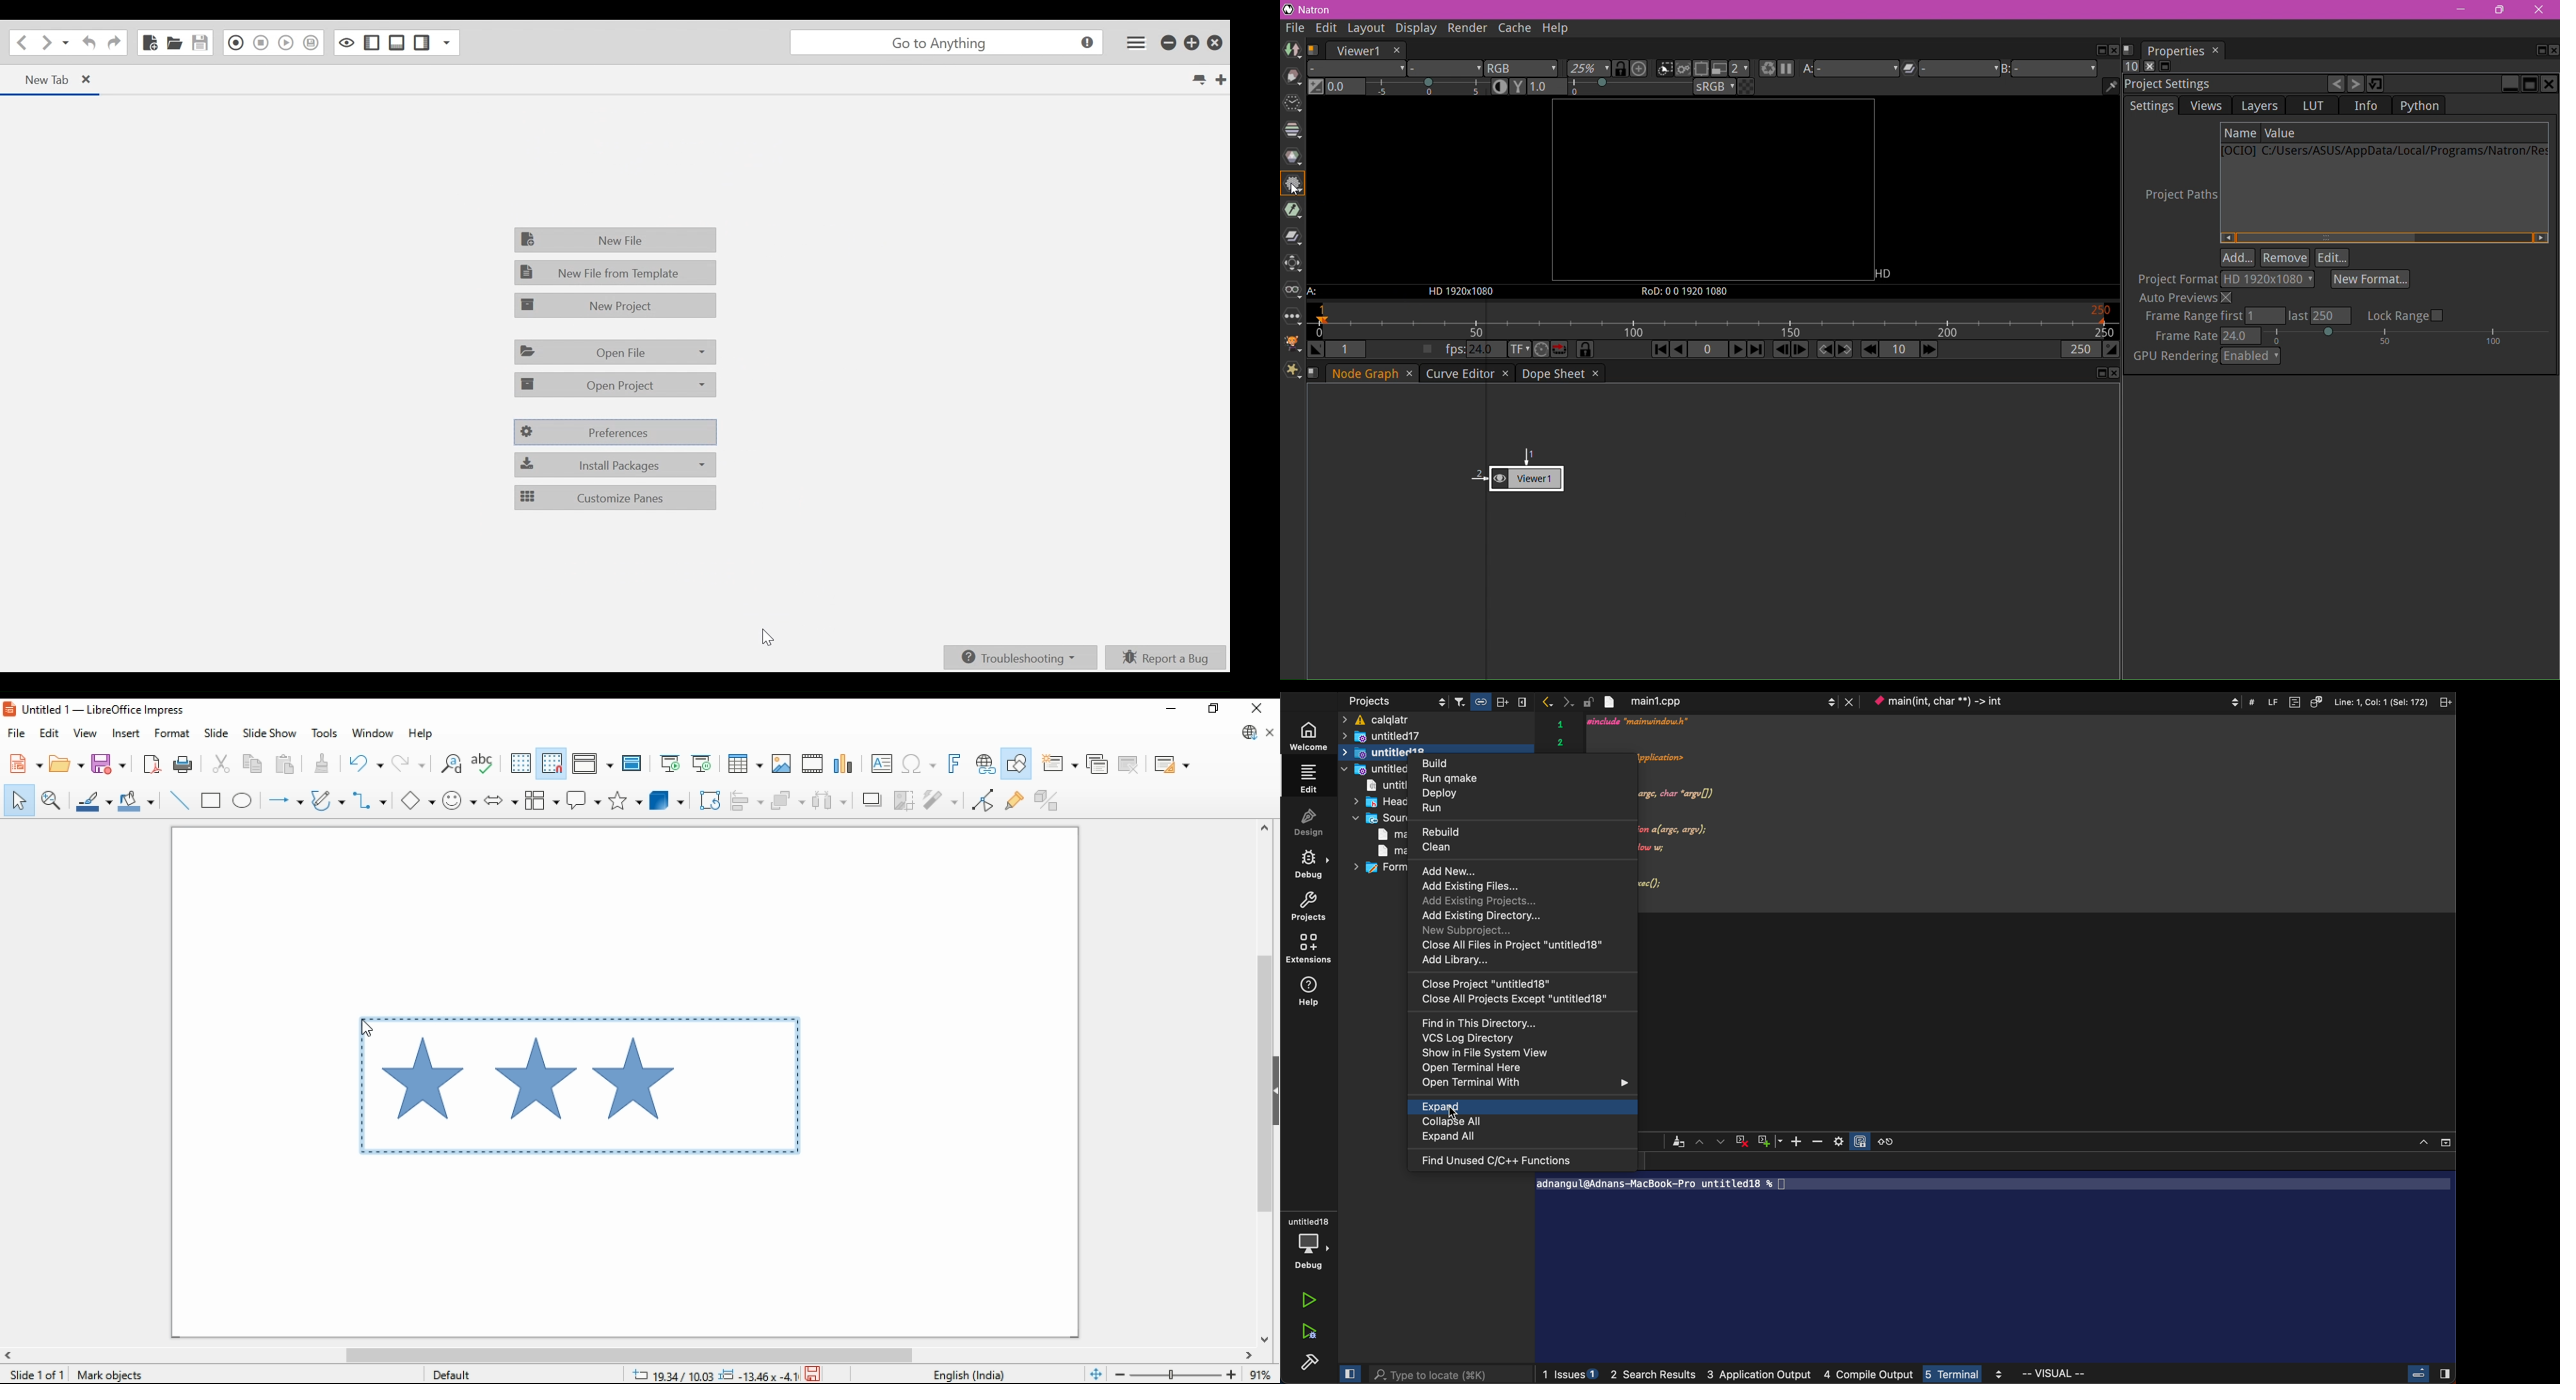 This screenshot has width=2576, height=1400. I want to click on check spelling, so click(484, 765).